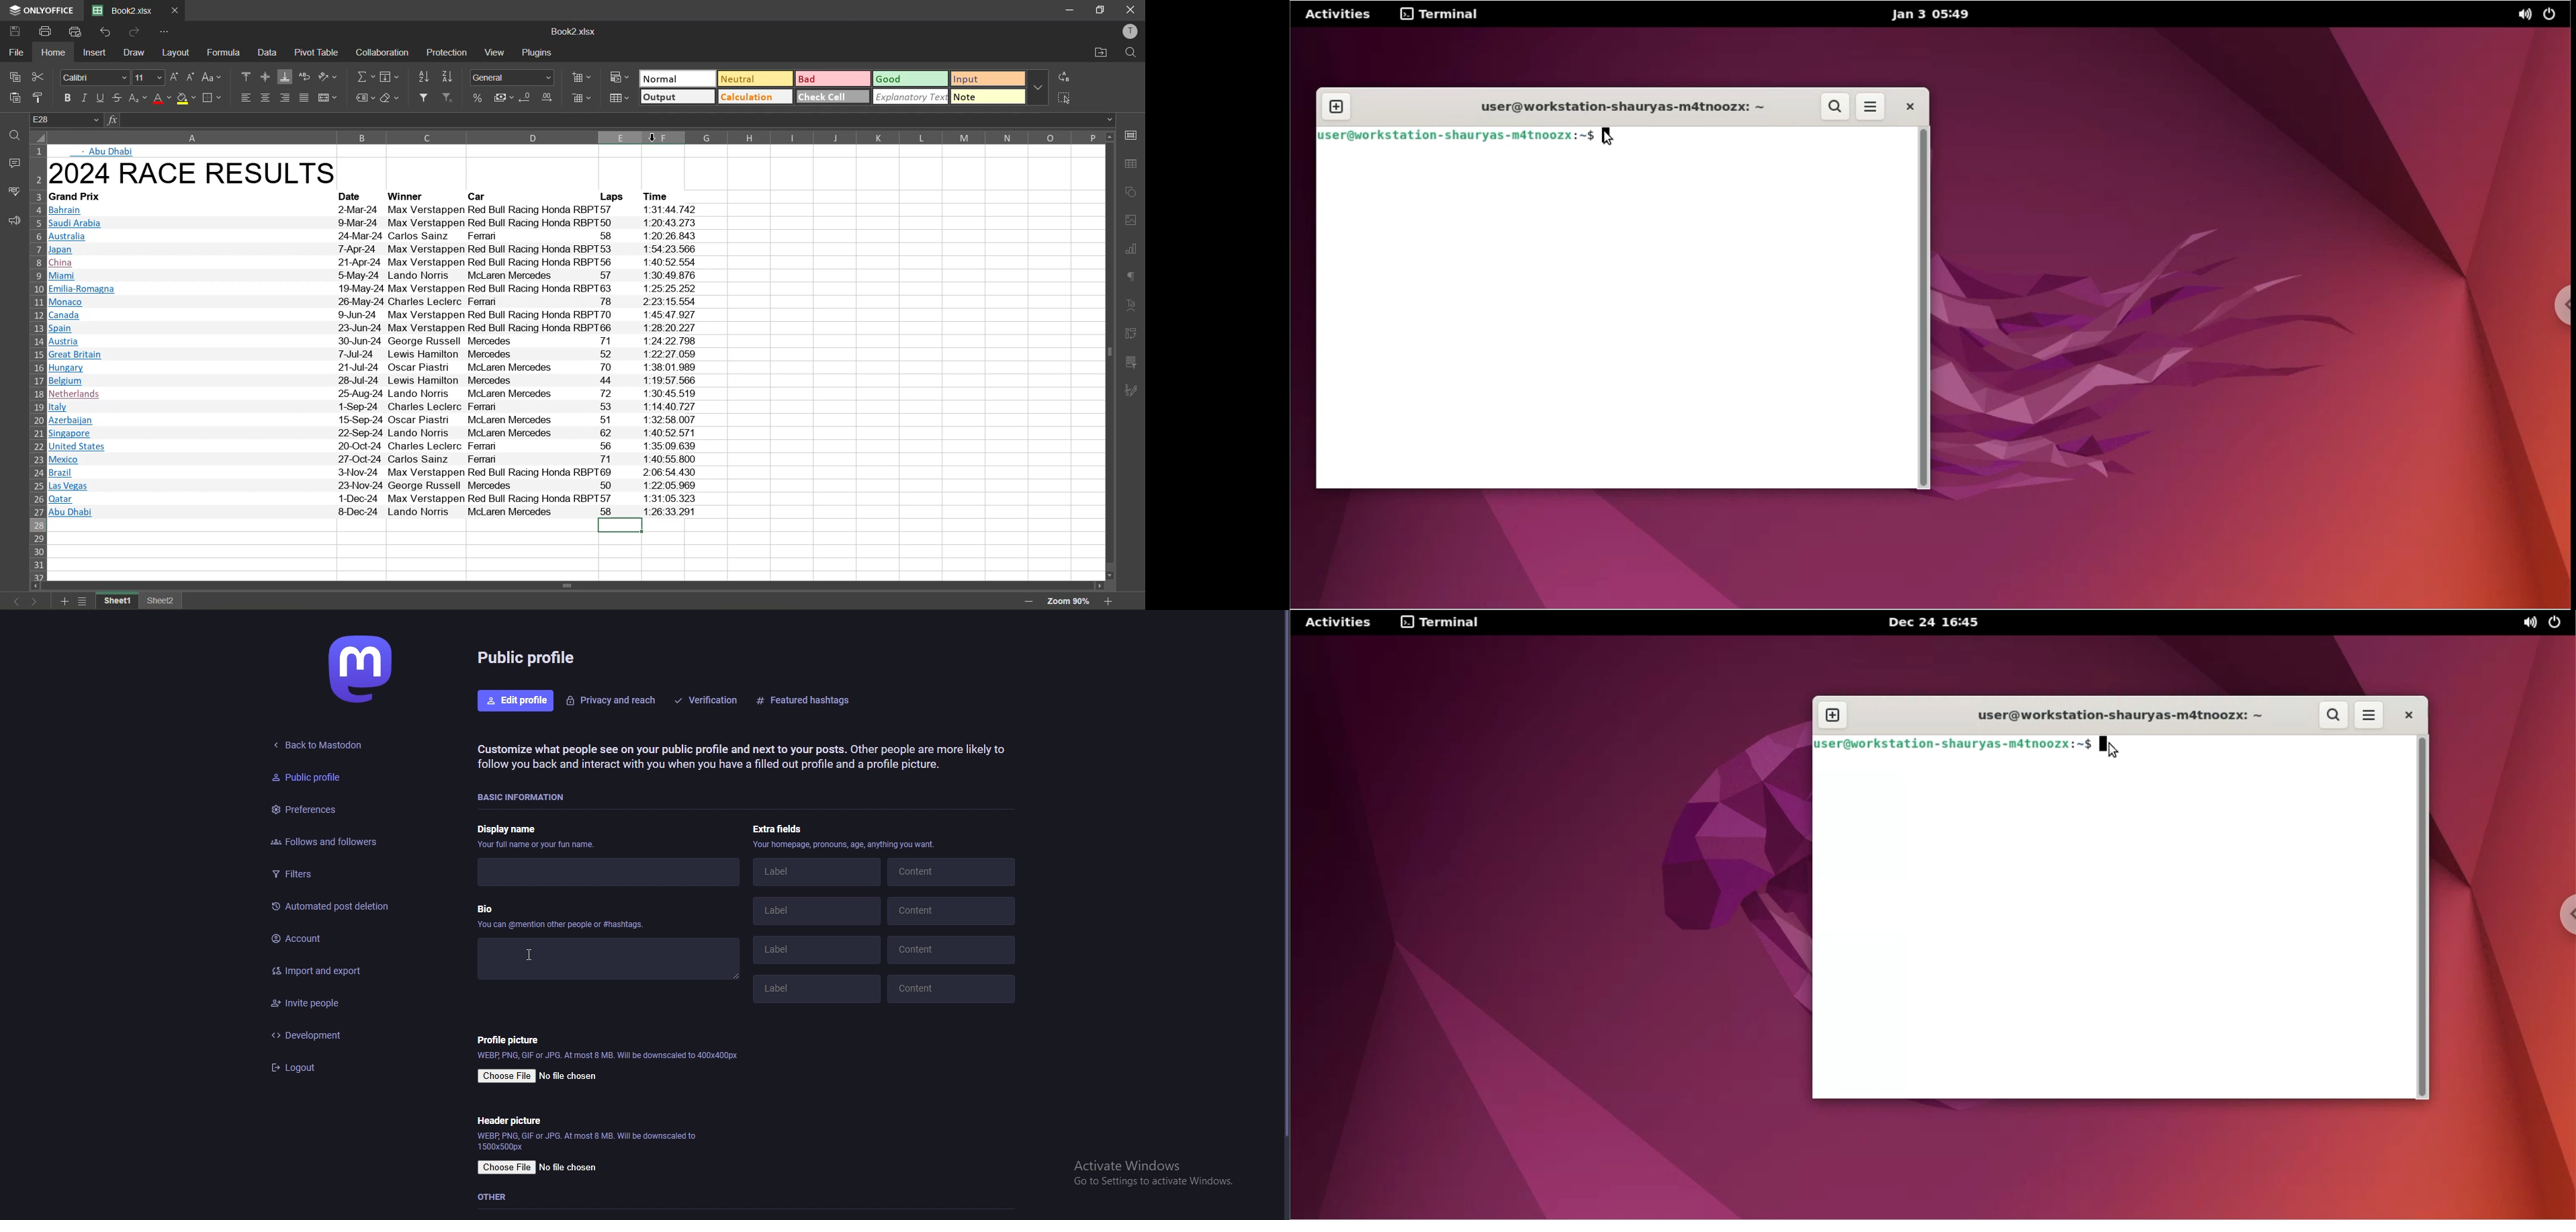 This screenshot has height=1232, width=2576. What do you see at coordinates (32, 600) in the screenshot?
I see `next` at bounding box center [32, 600].